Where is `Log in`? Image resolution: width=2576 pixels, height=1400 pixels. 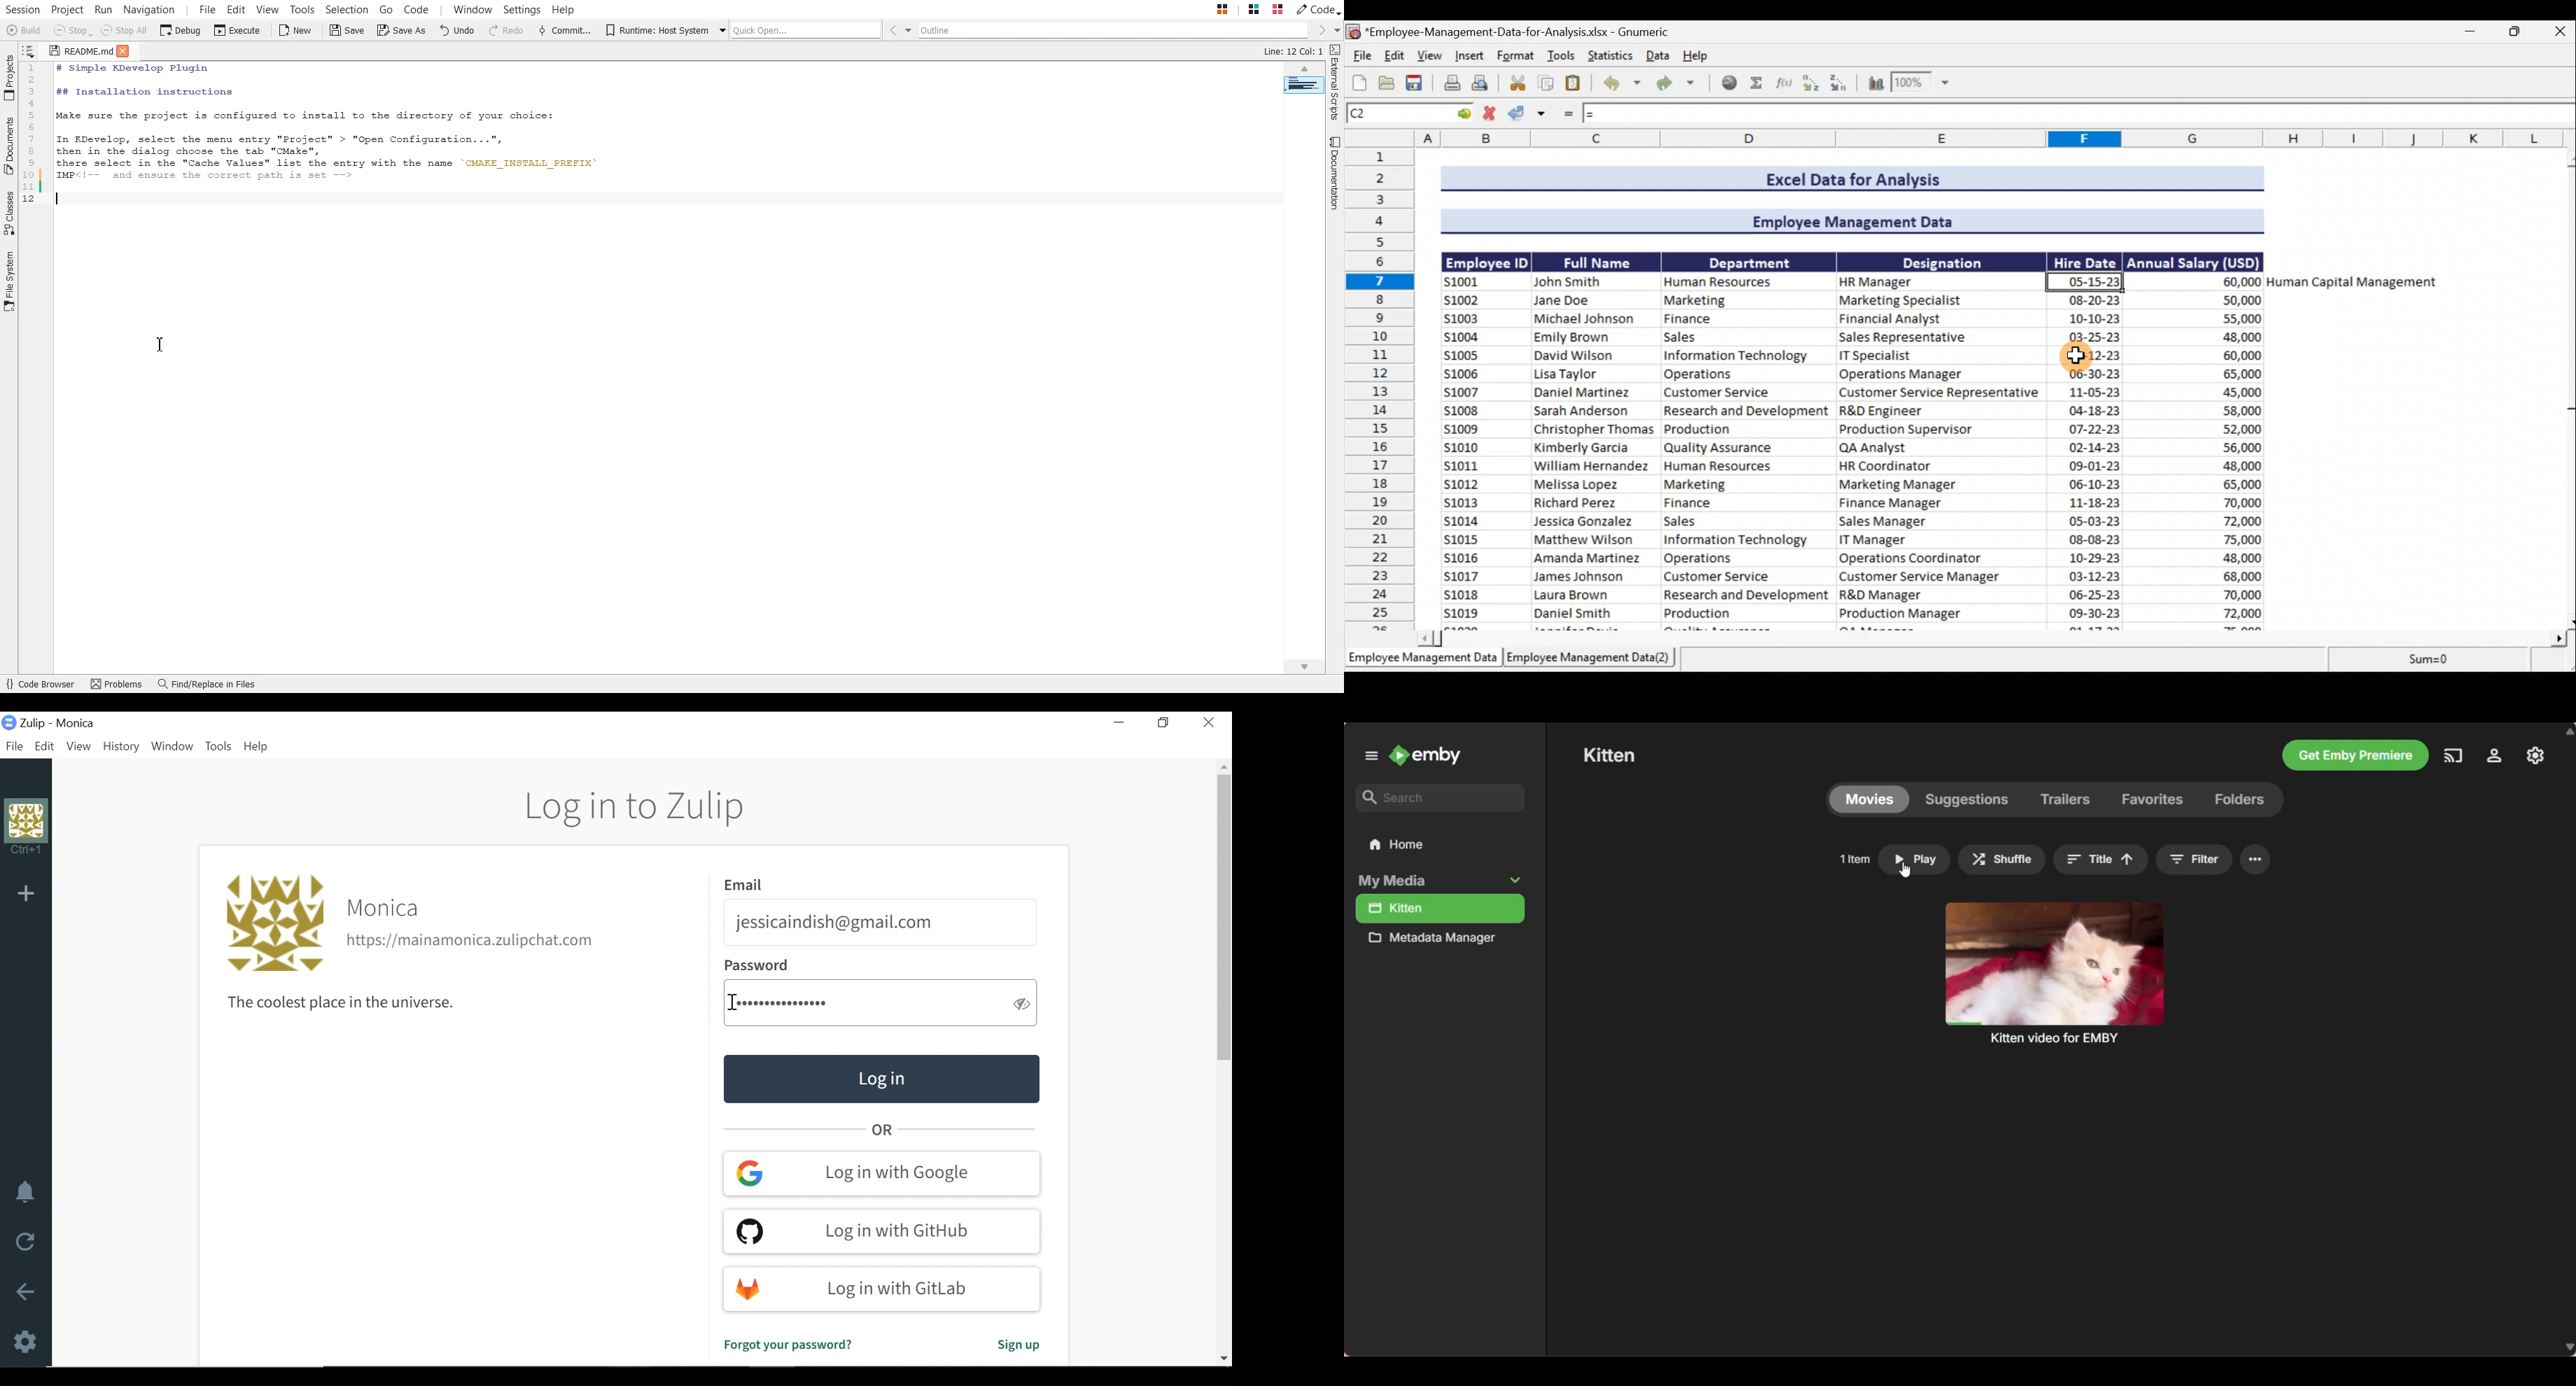
Log in is located at coordinates (880, 1079).